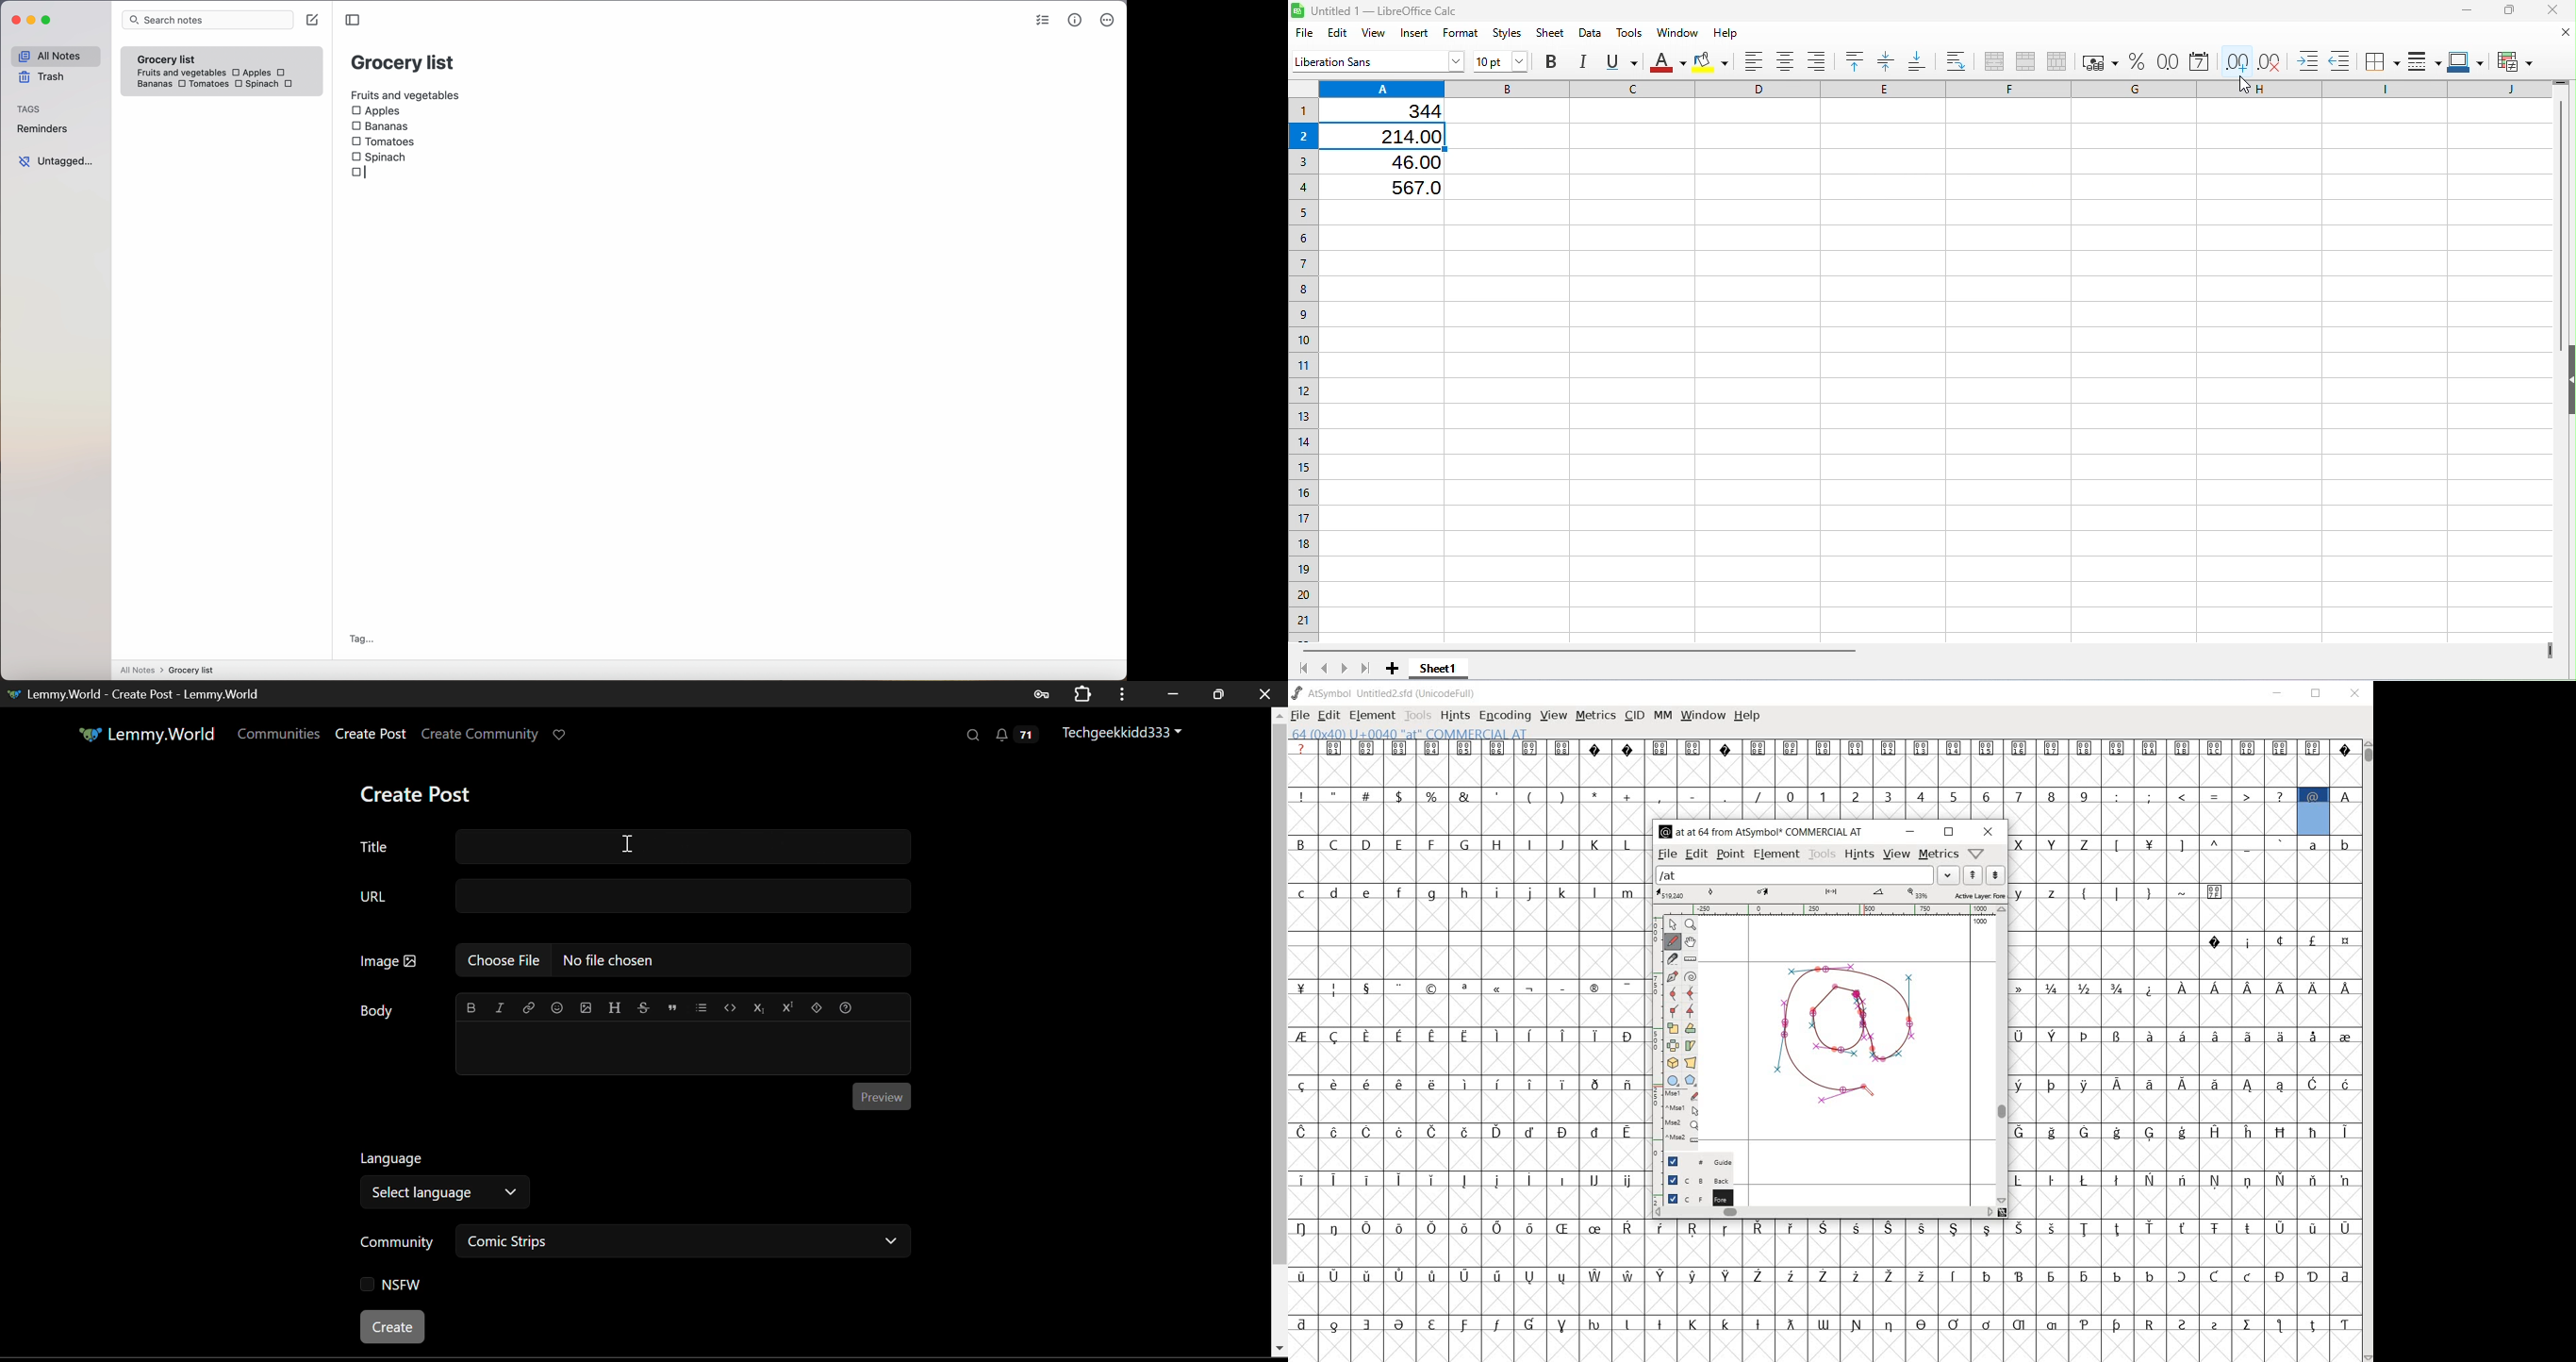  I want to click on checkbox, so click(361, 171).